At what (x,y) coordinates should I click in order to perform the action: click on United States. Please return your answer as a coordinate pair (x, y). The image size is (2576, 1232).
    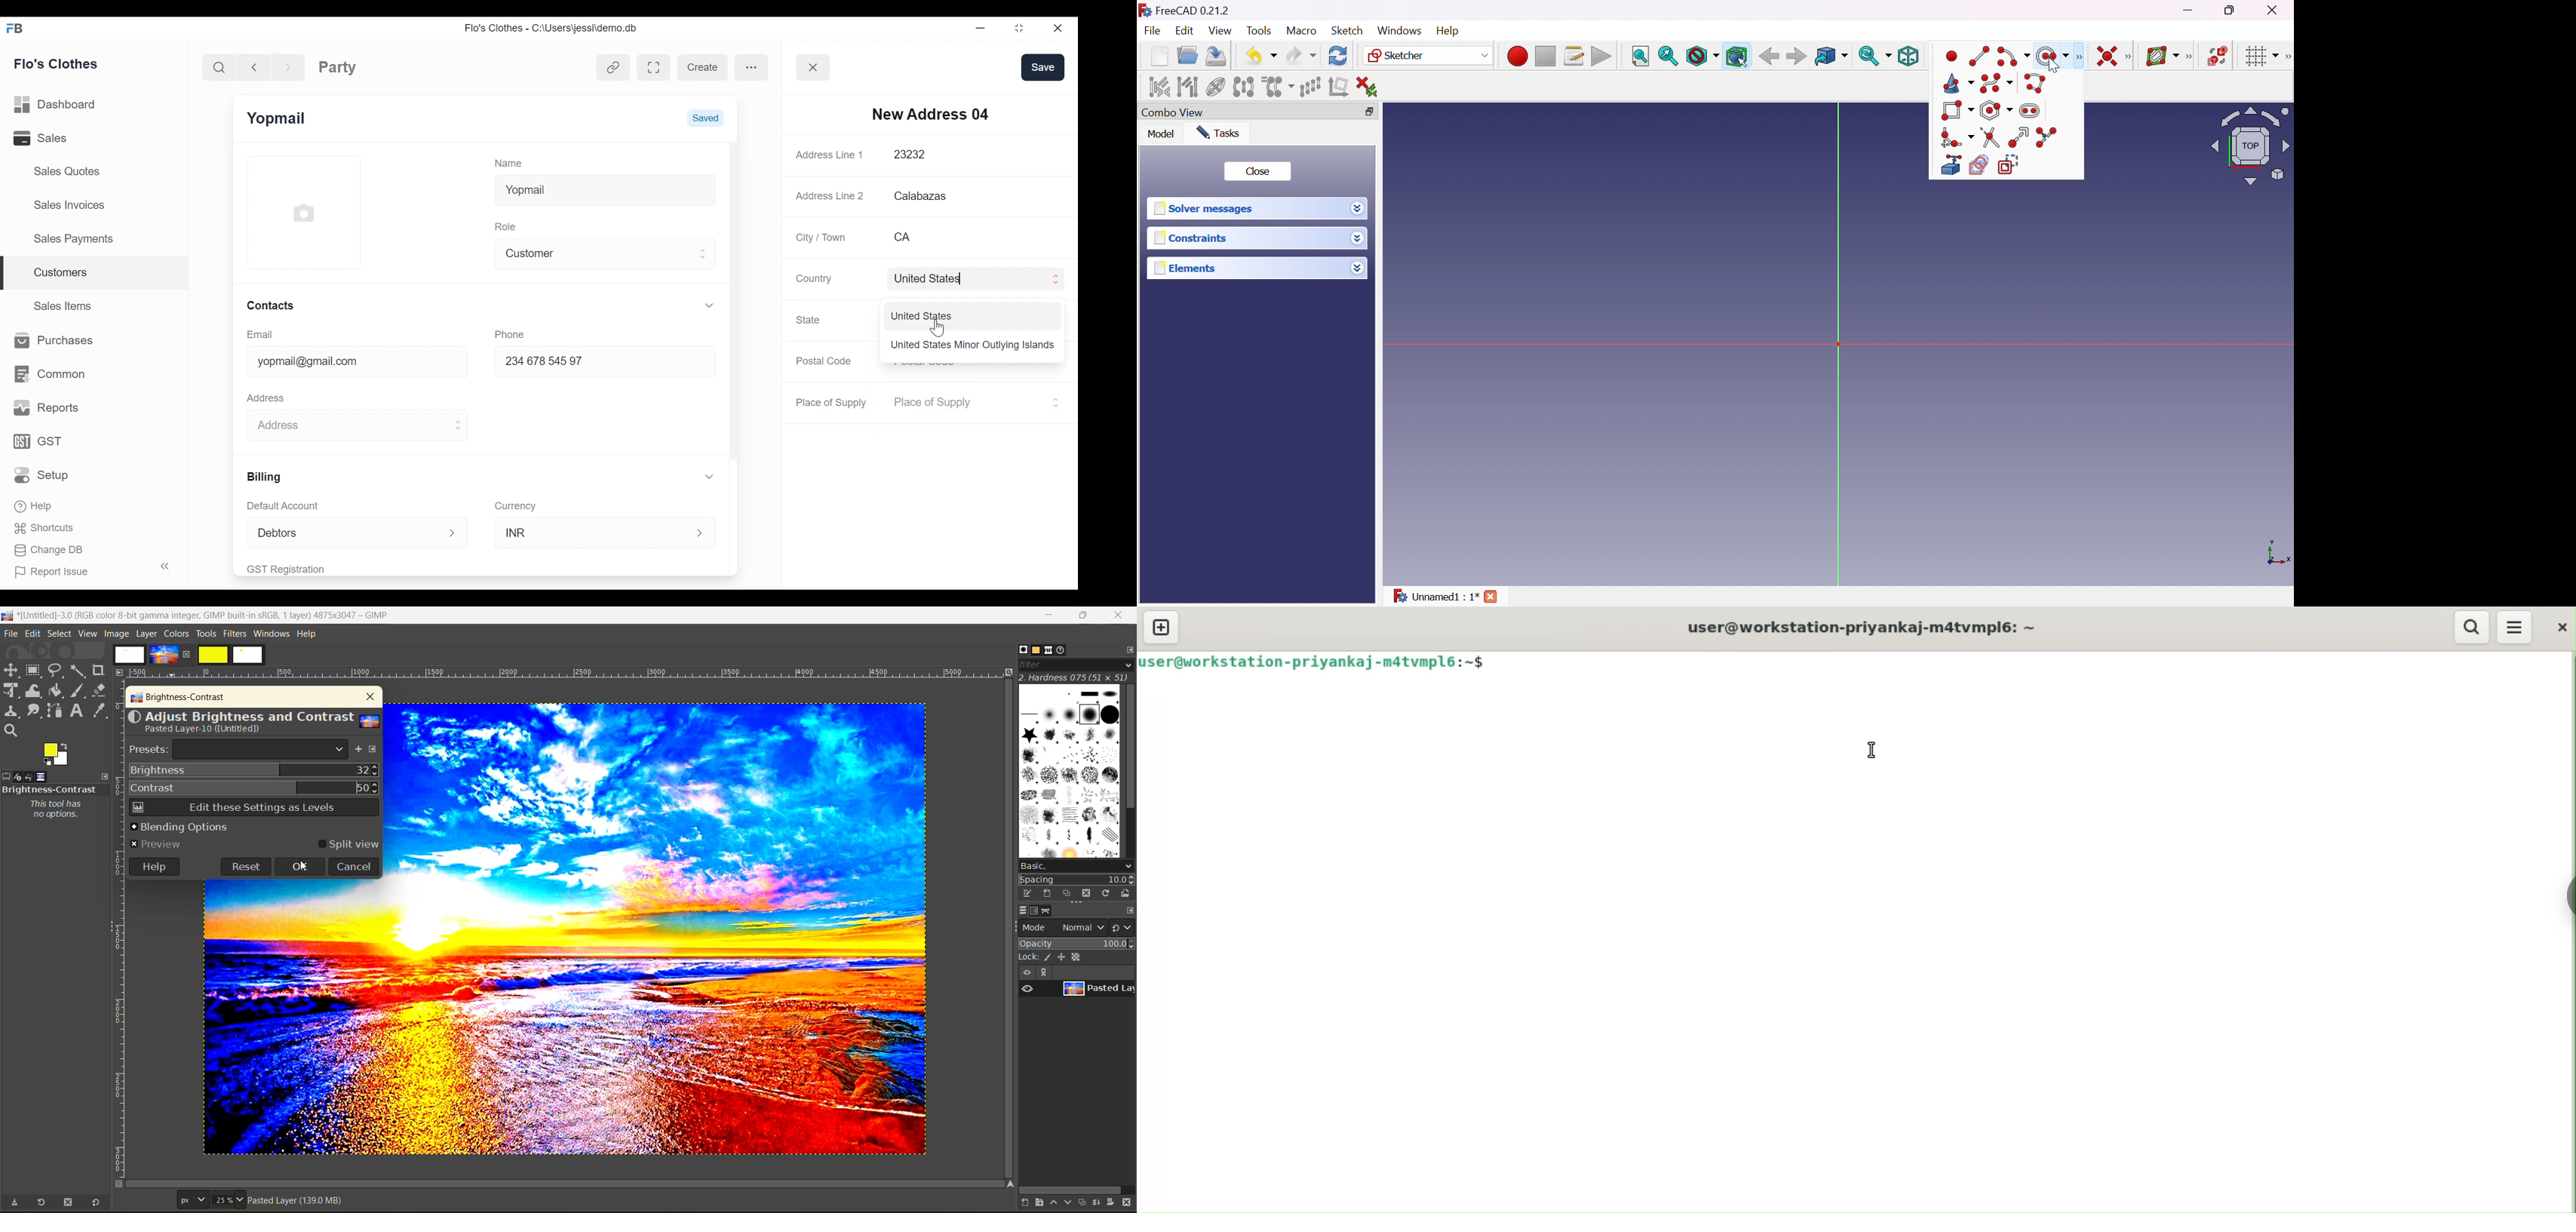
    Looking at the image, I should click on (964, 278).